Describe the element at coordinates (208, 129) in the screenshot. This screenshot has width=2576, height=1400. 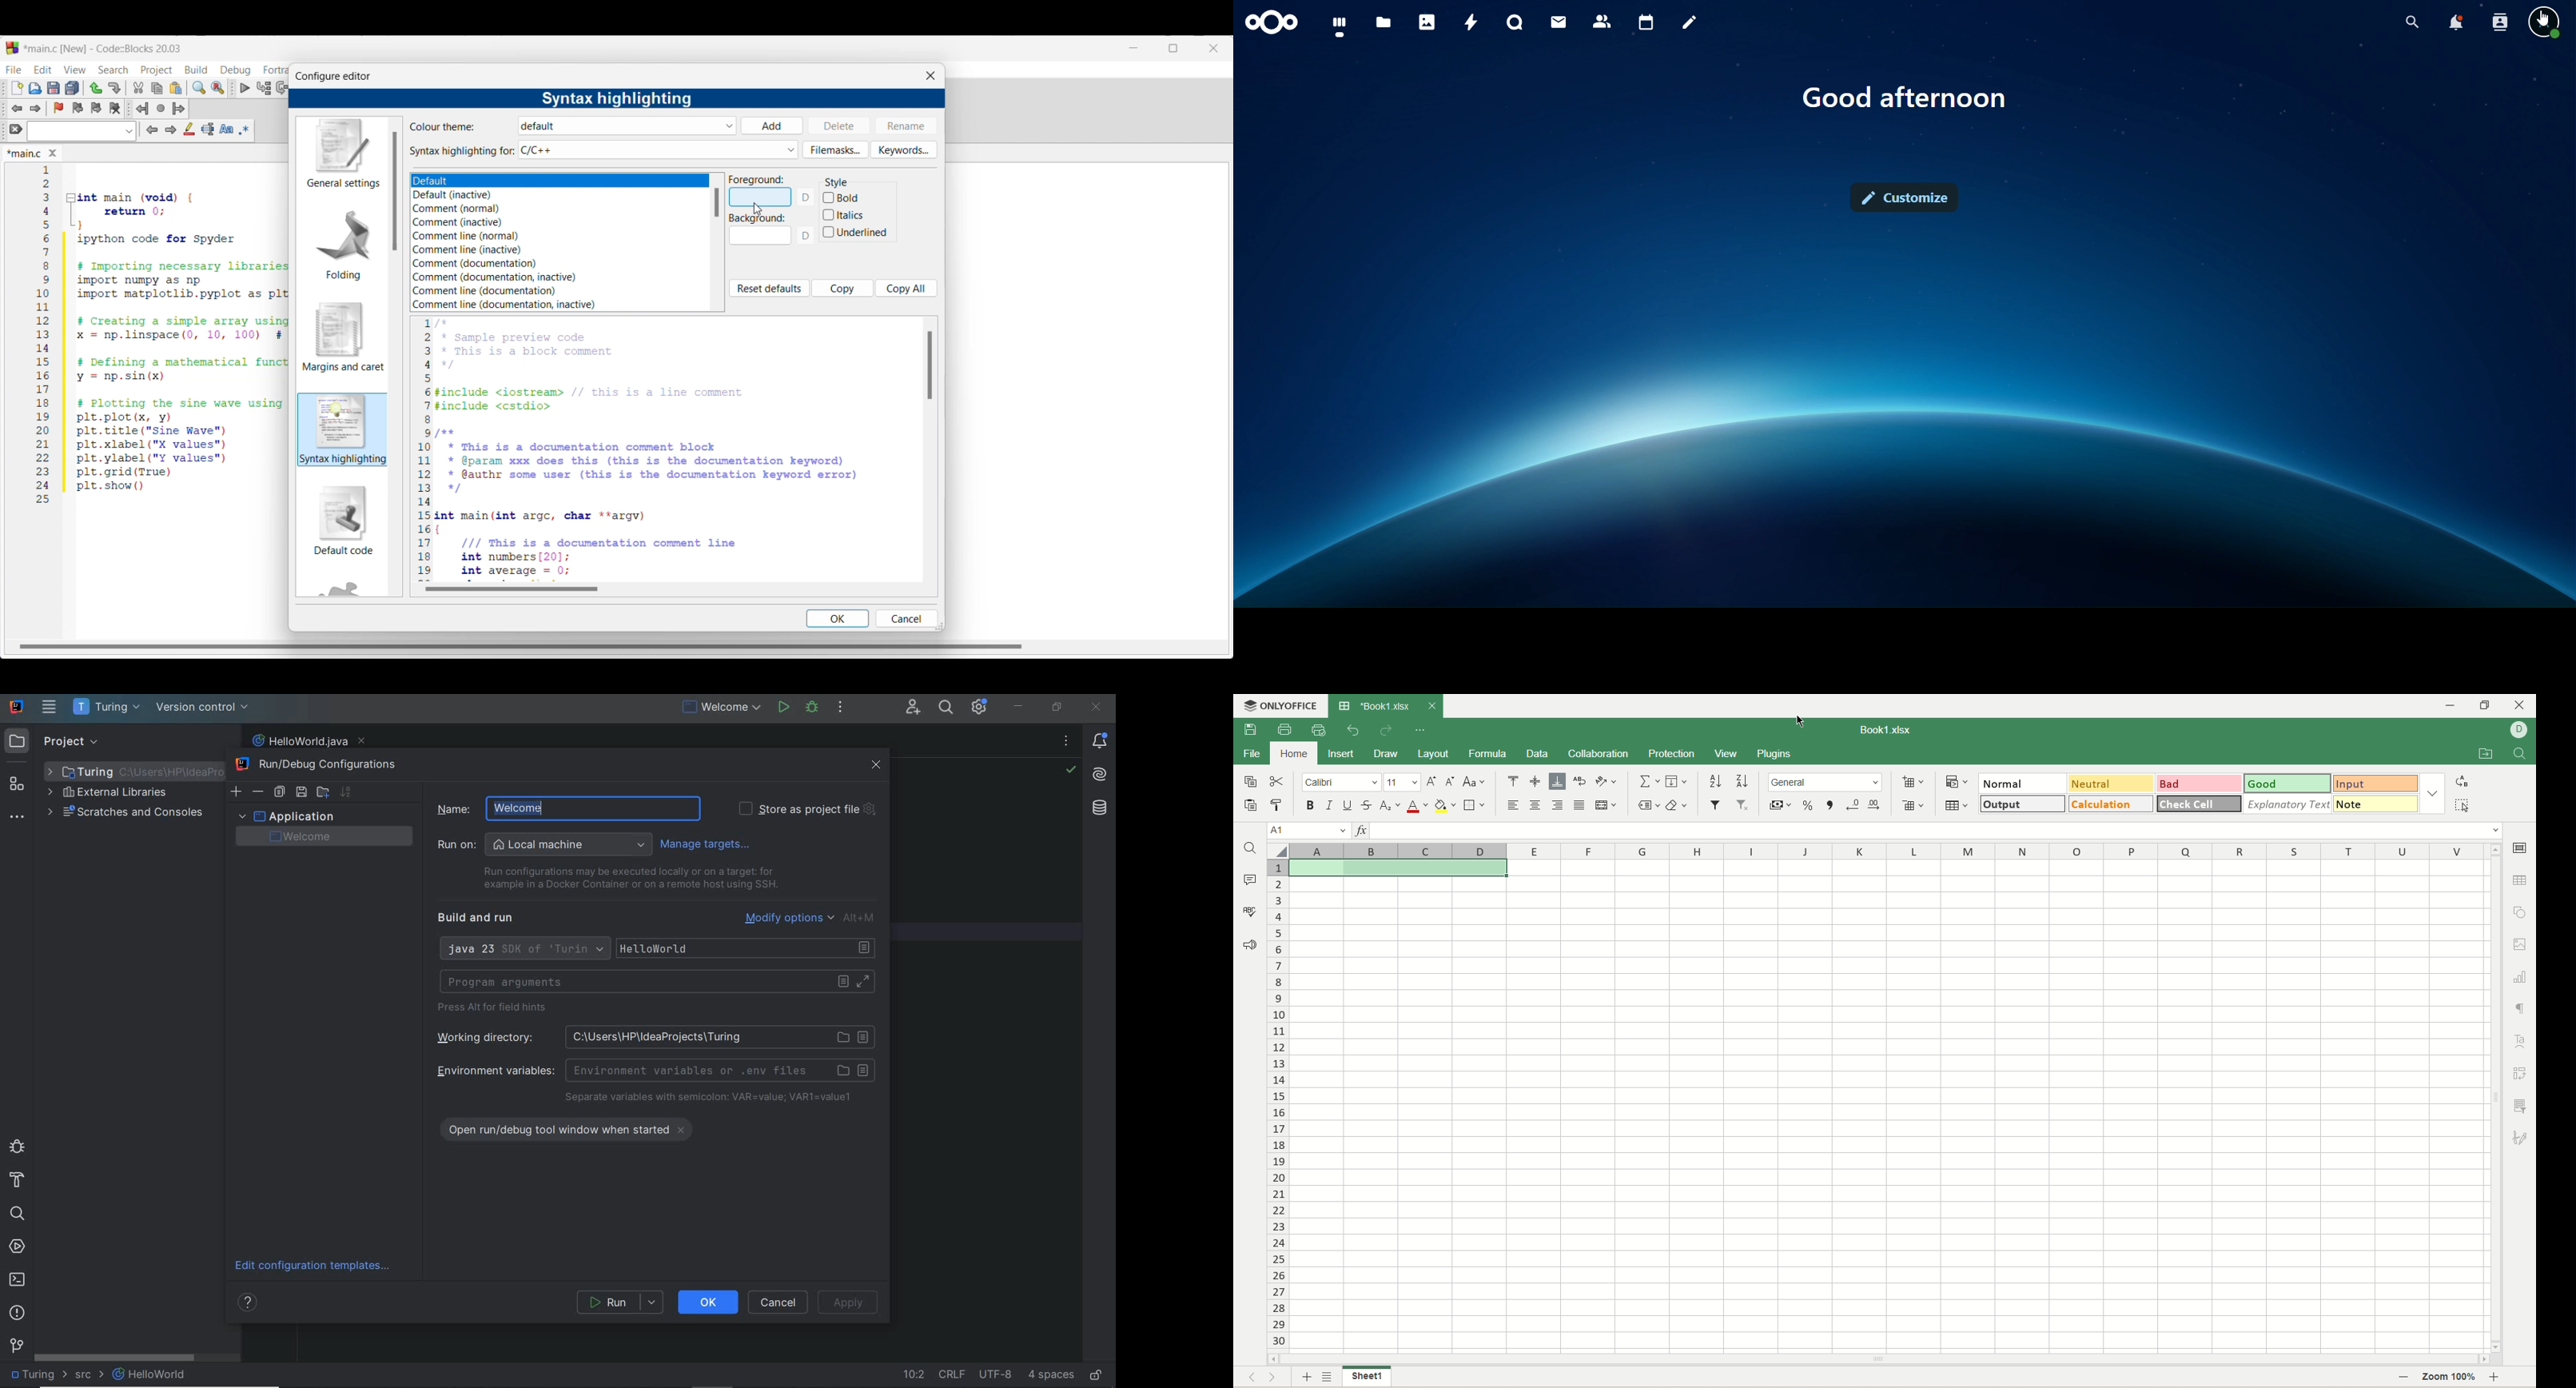
I see `Selected text` at that location.